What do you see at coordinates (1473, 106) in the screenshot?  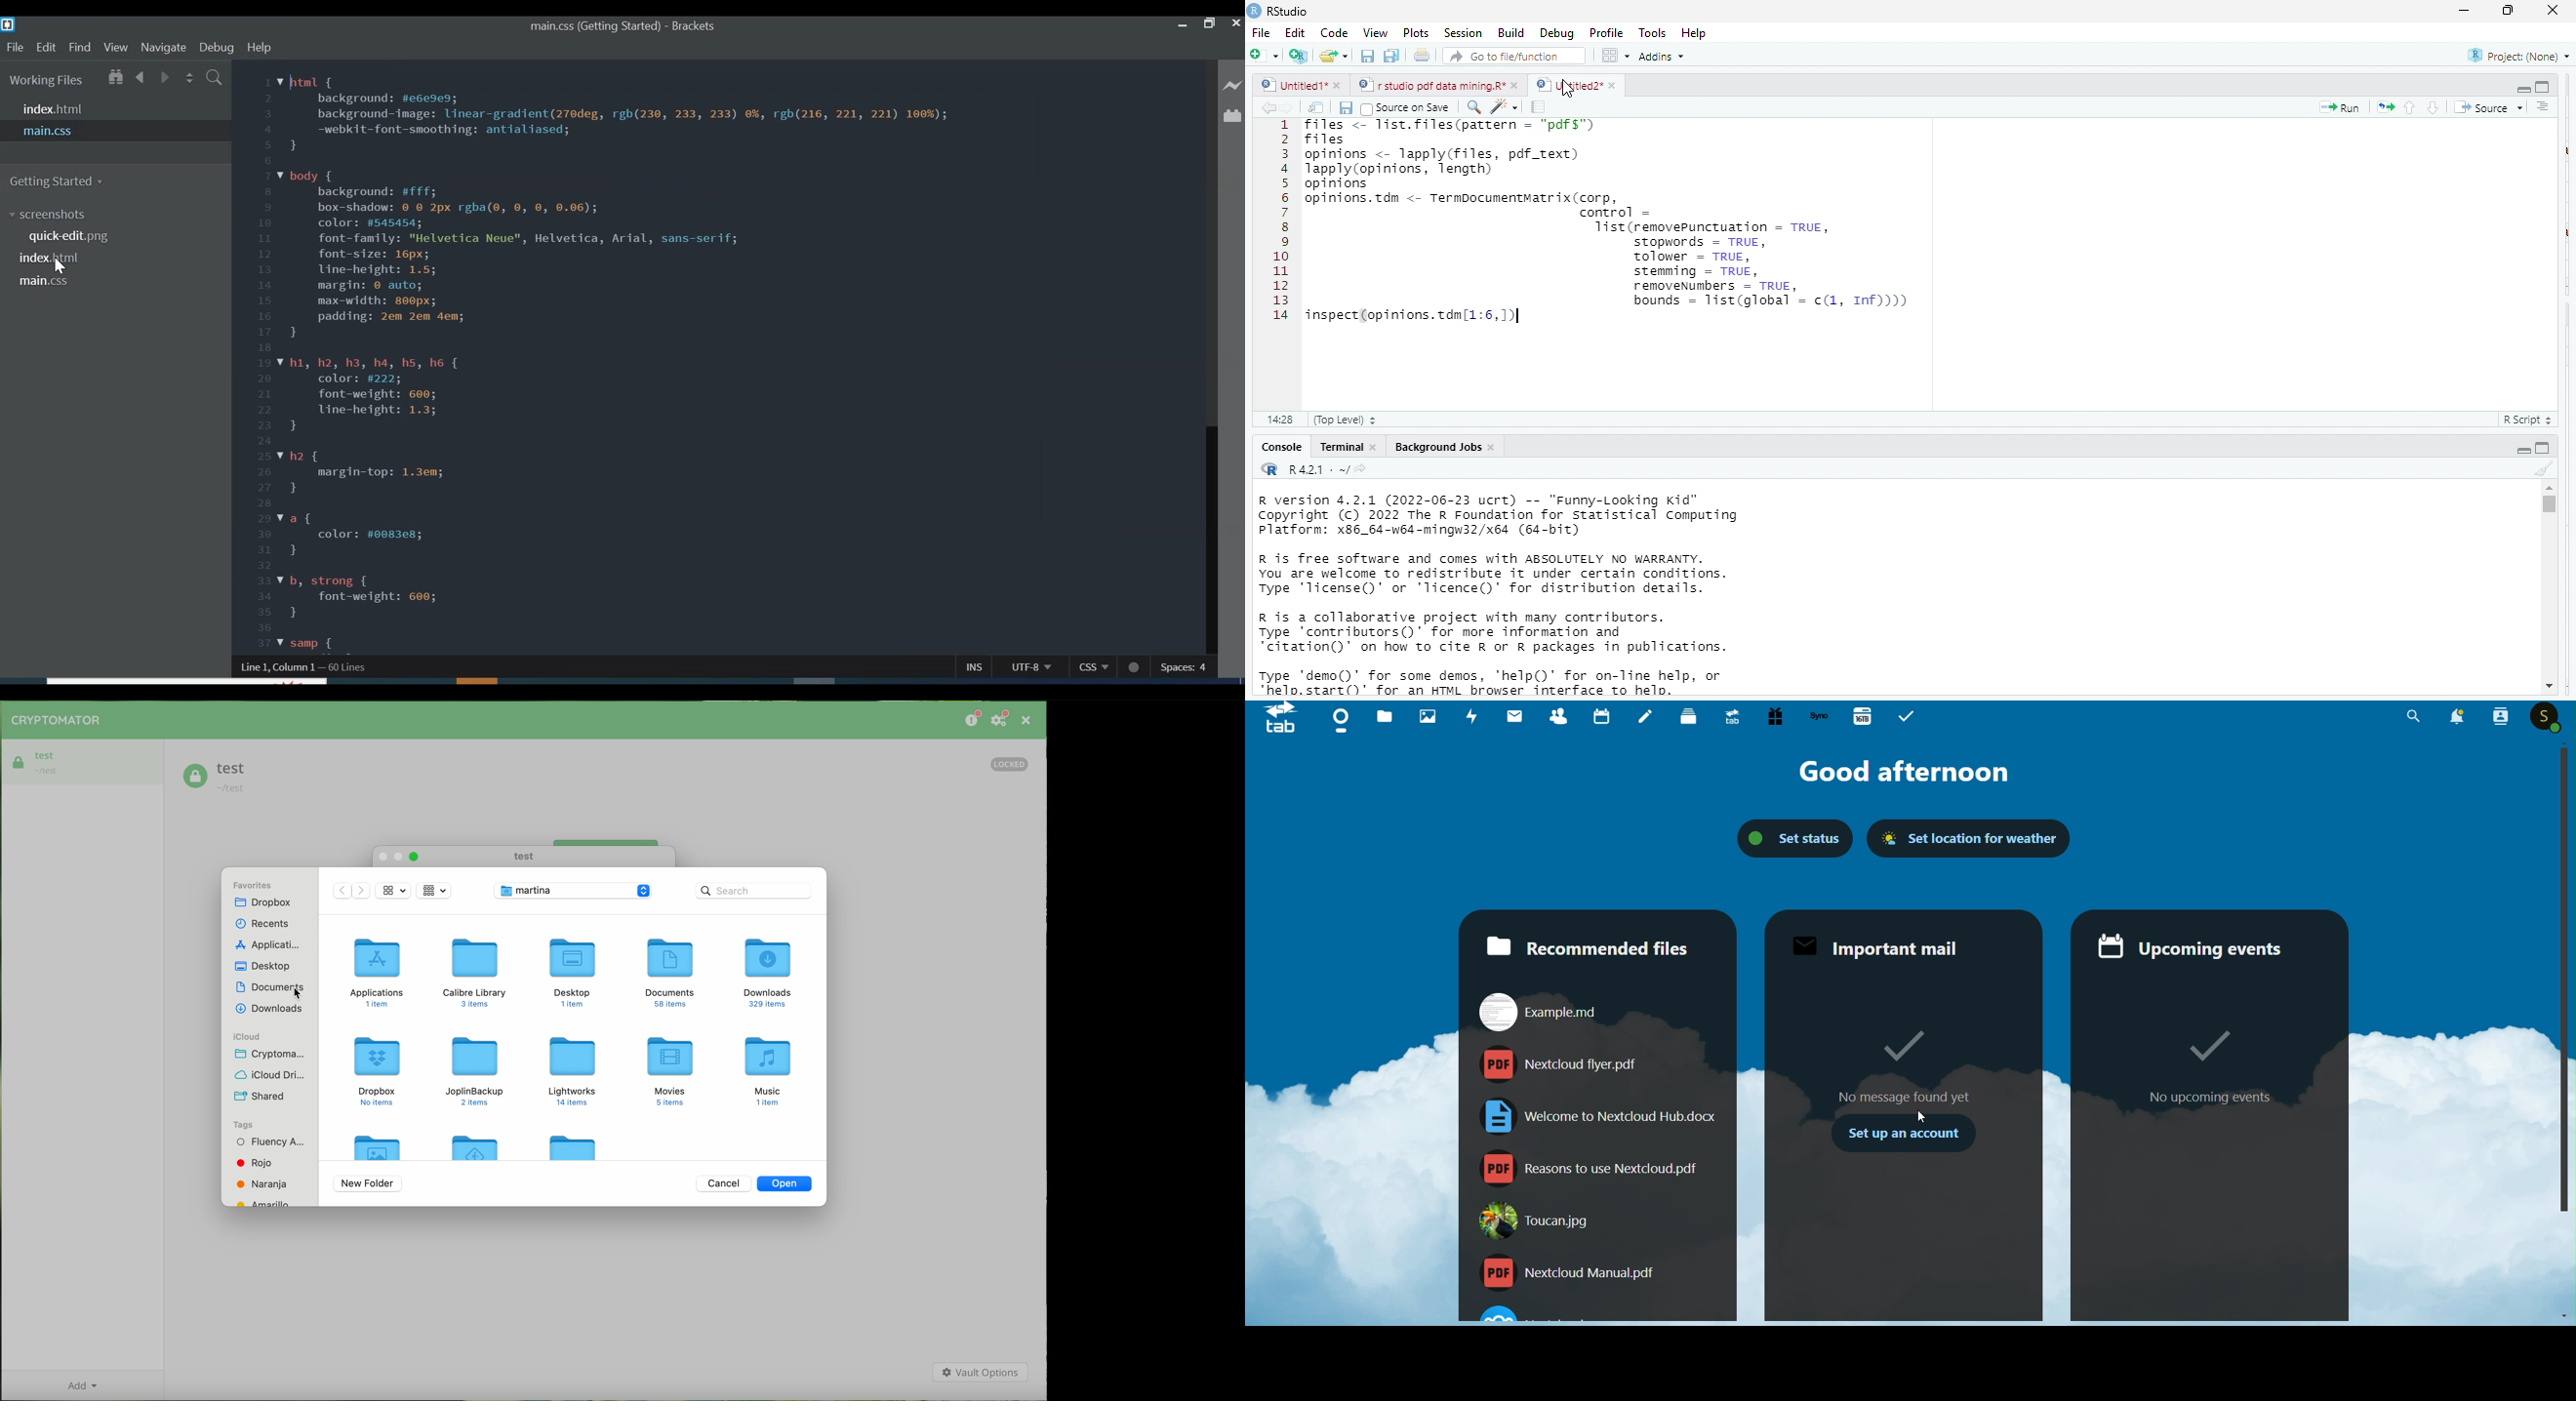 I see `find /replace` at bounding box center [1473, 106].